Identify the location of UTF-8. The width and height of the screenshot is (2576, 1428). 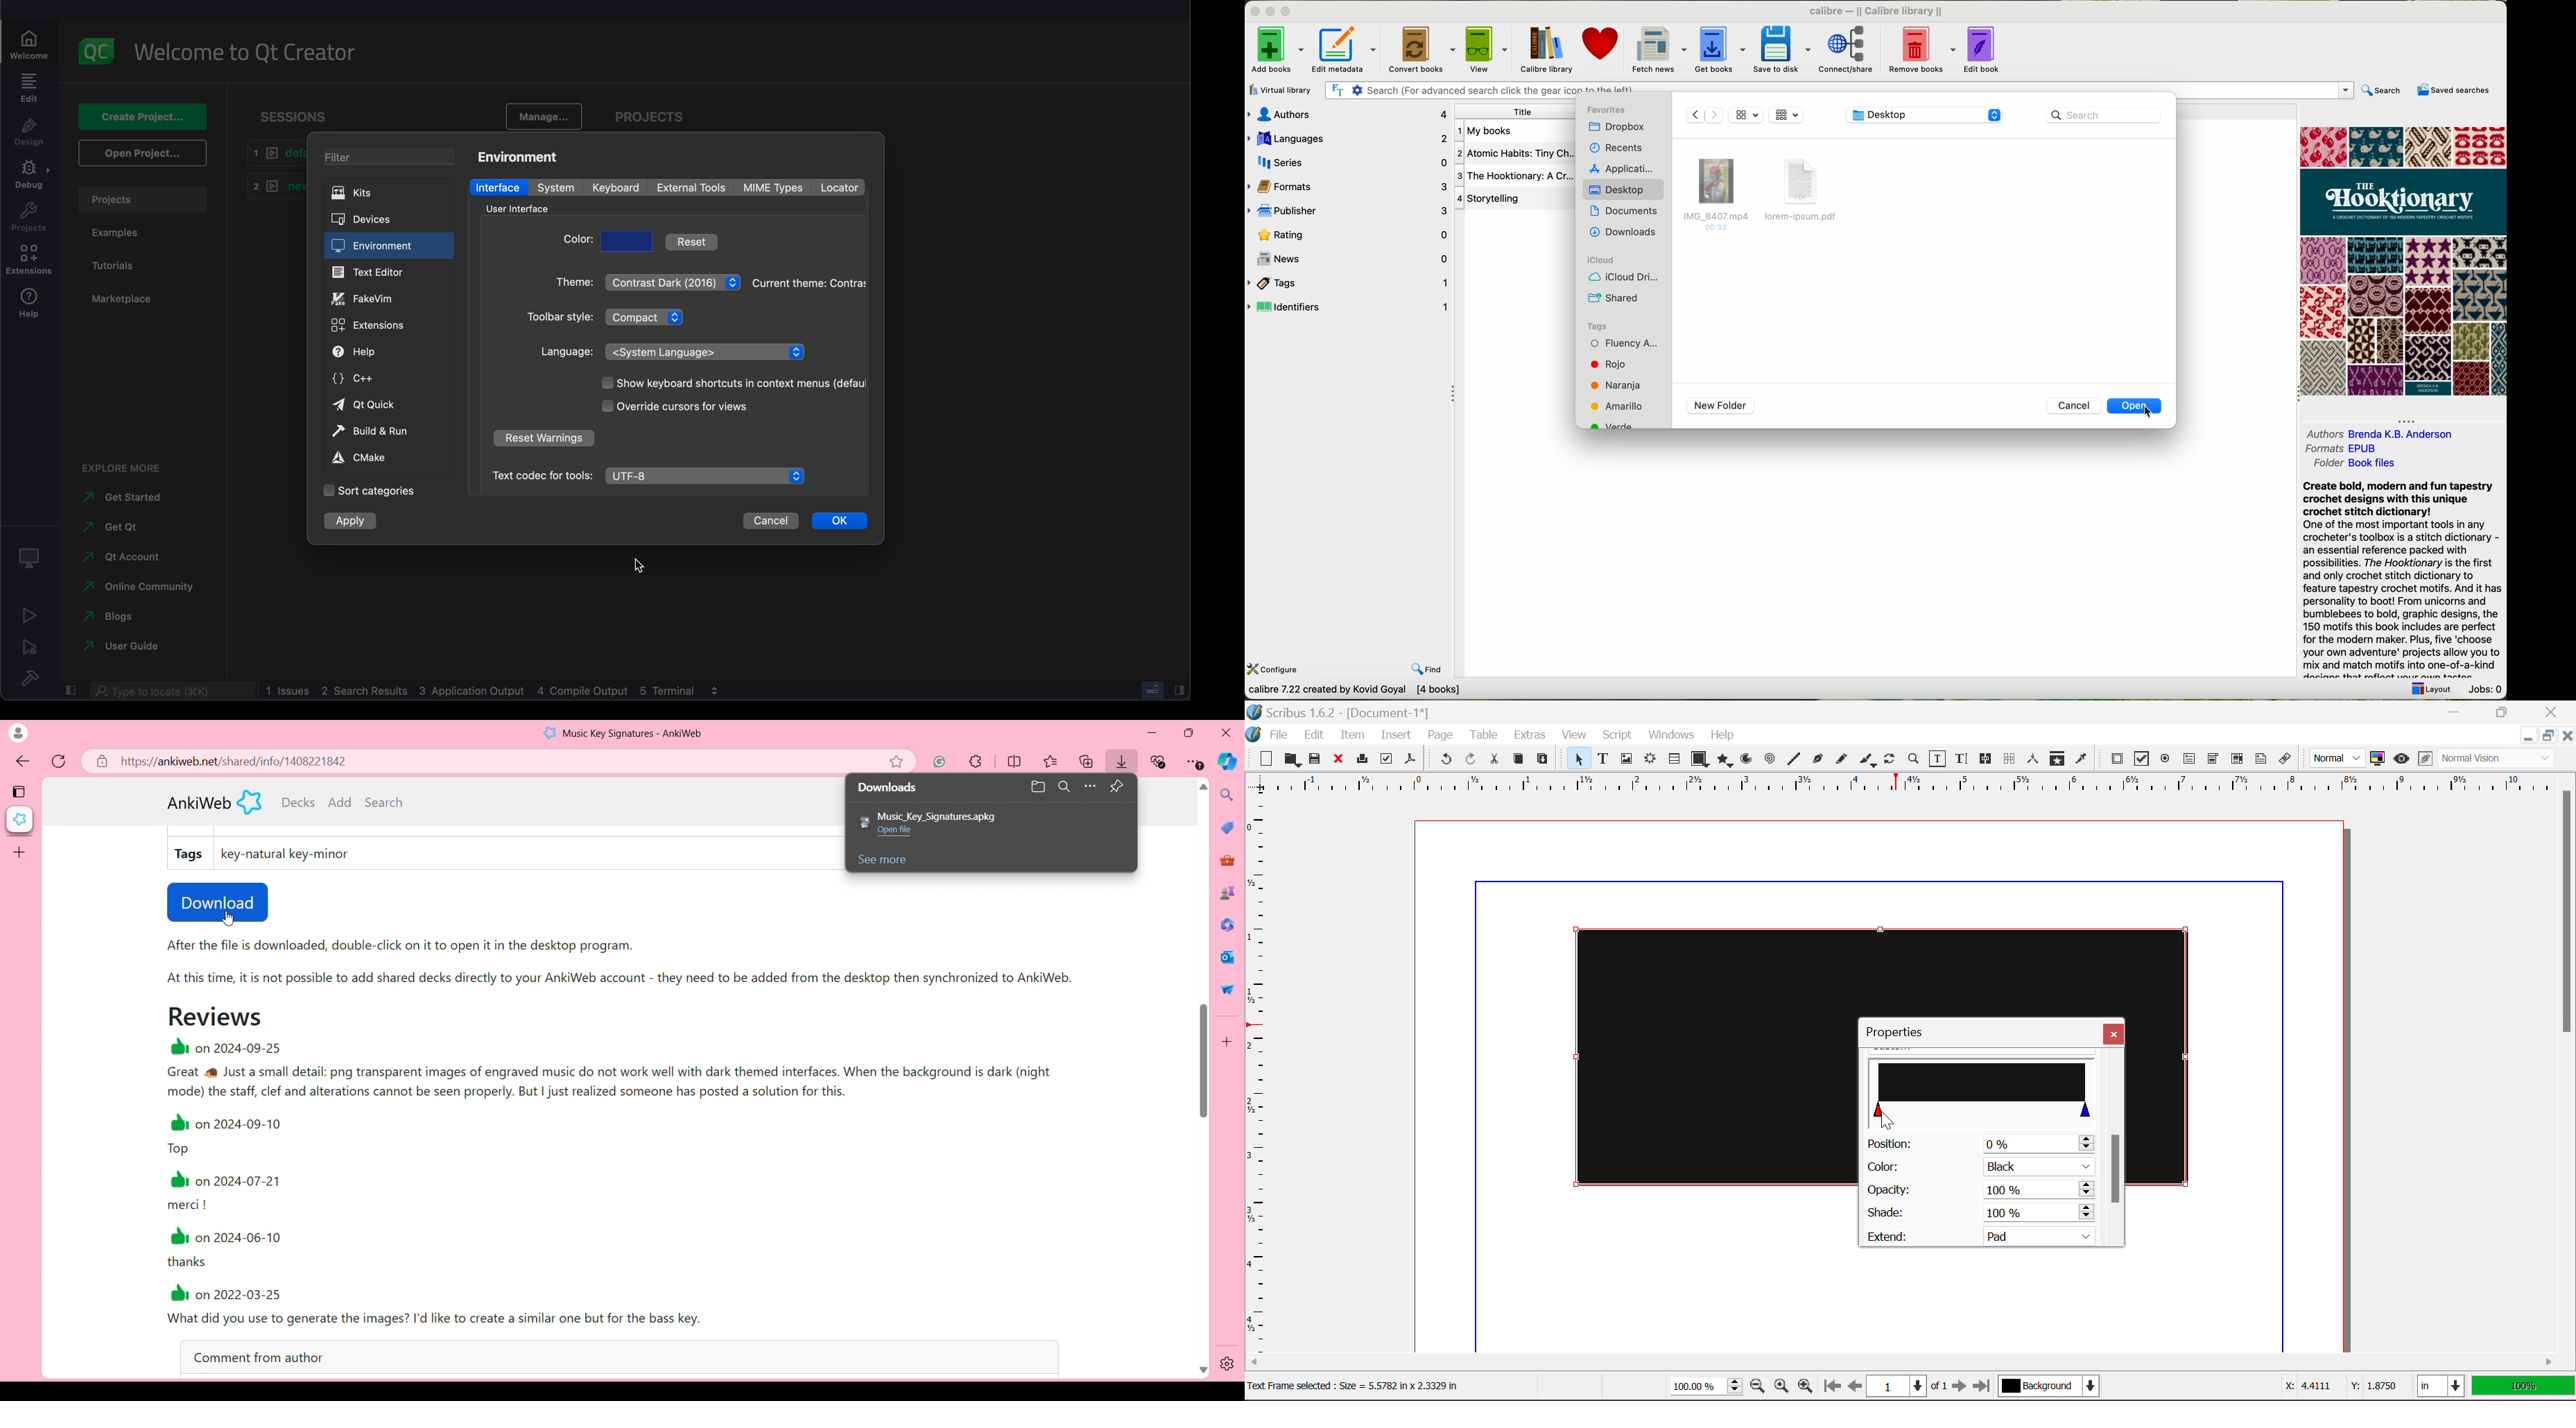
(707, 476).